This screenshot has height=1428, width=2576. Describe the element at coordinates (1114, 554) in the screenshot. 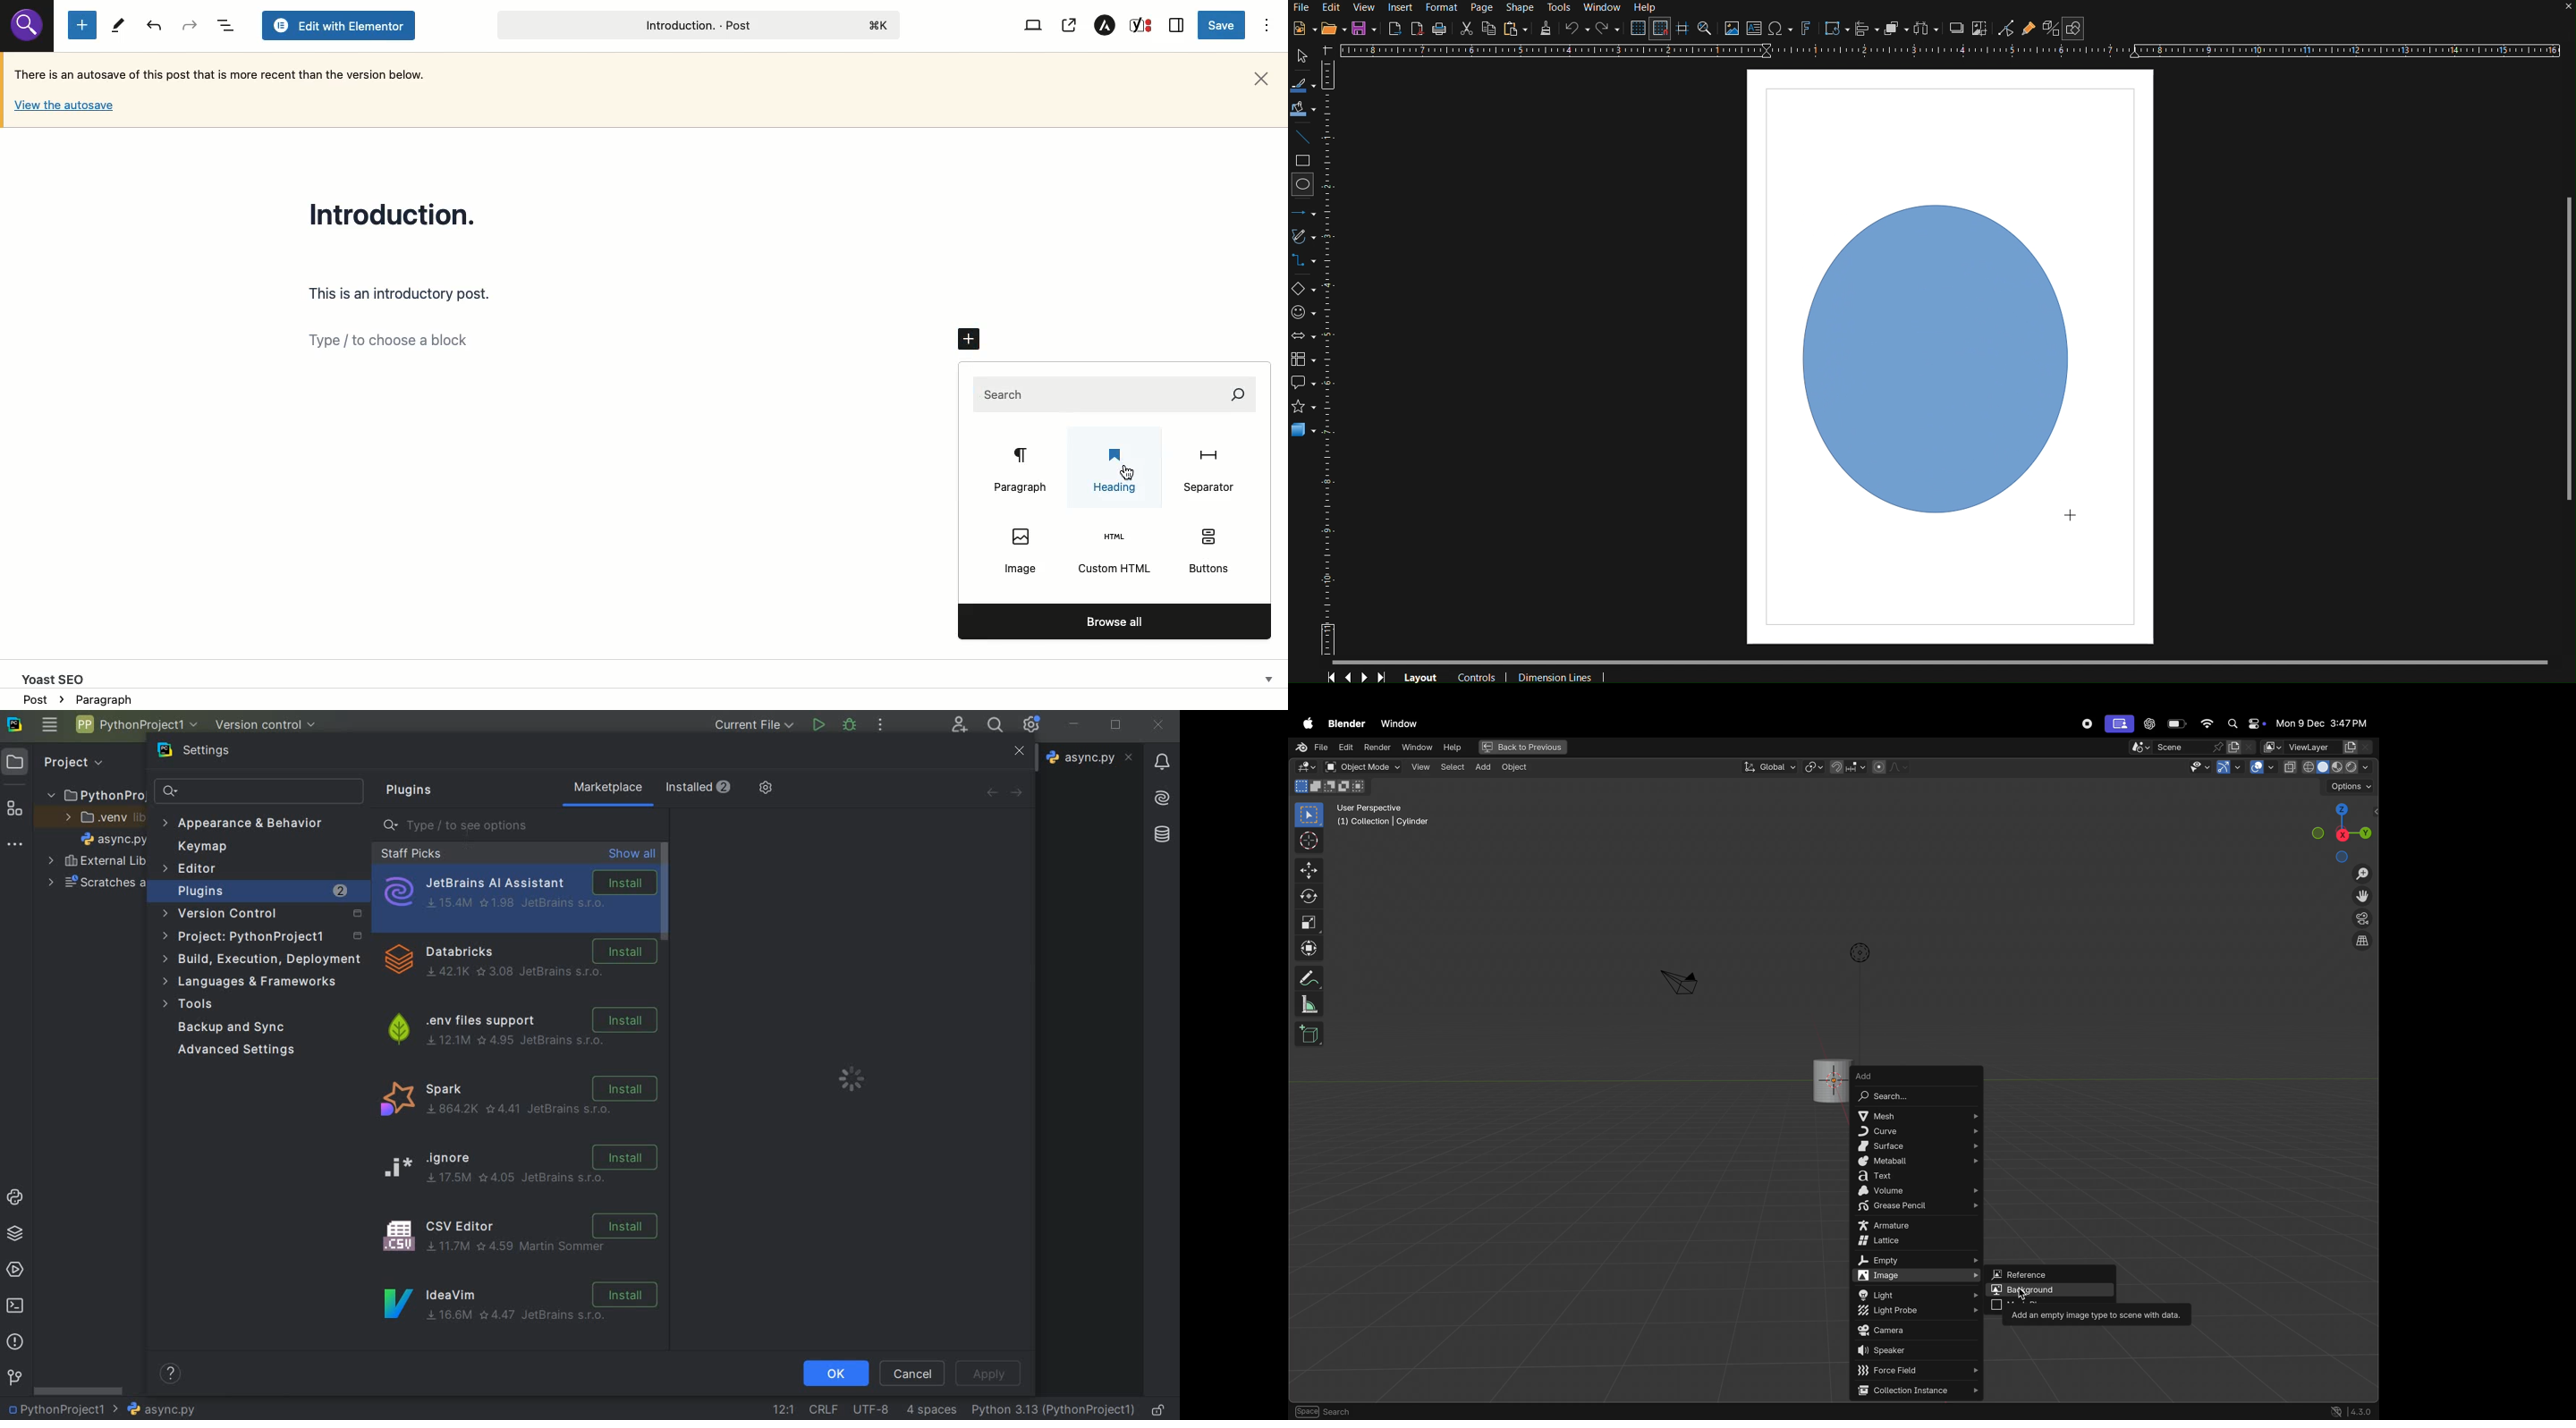

I see `Custom html` at that location.